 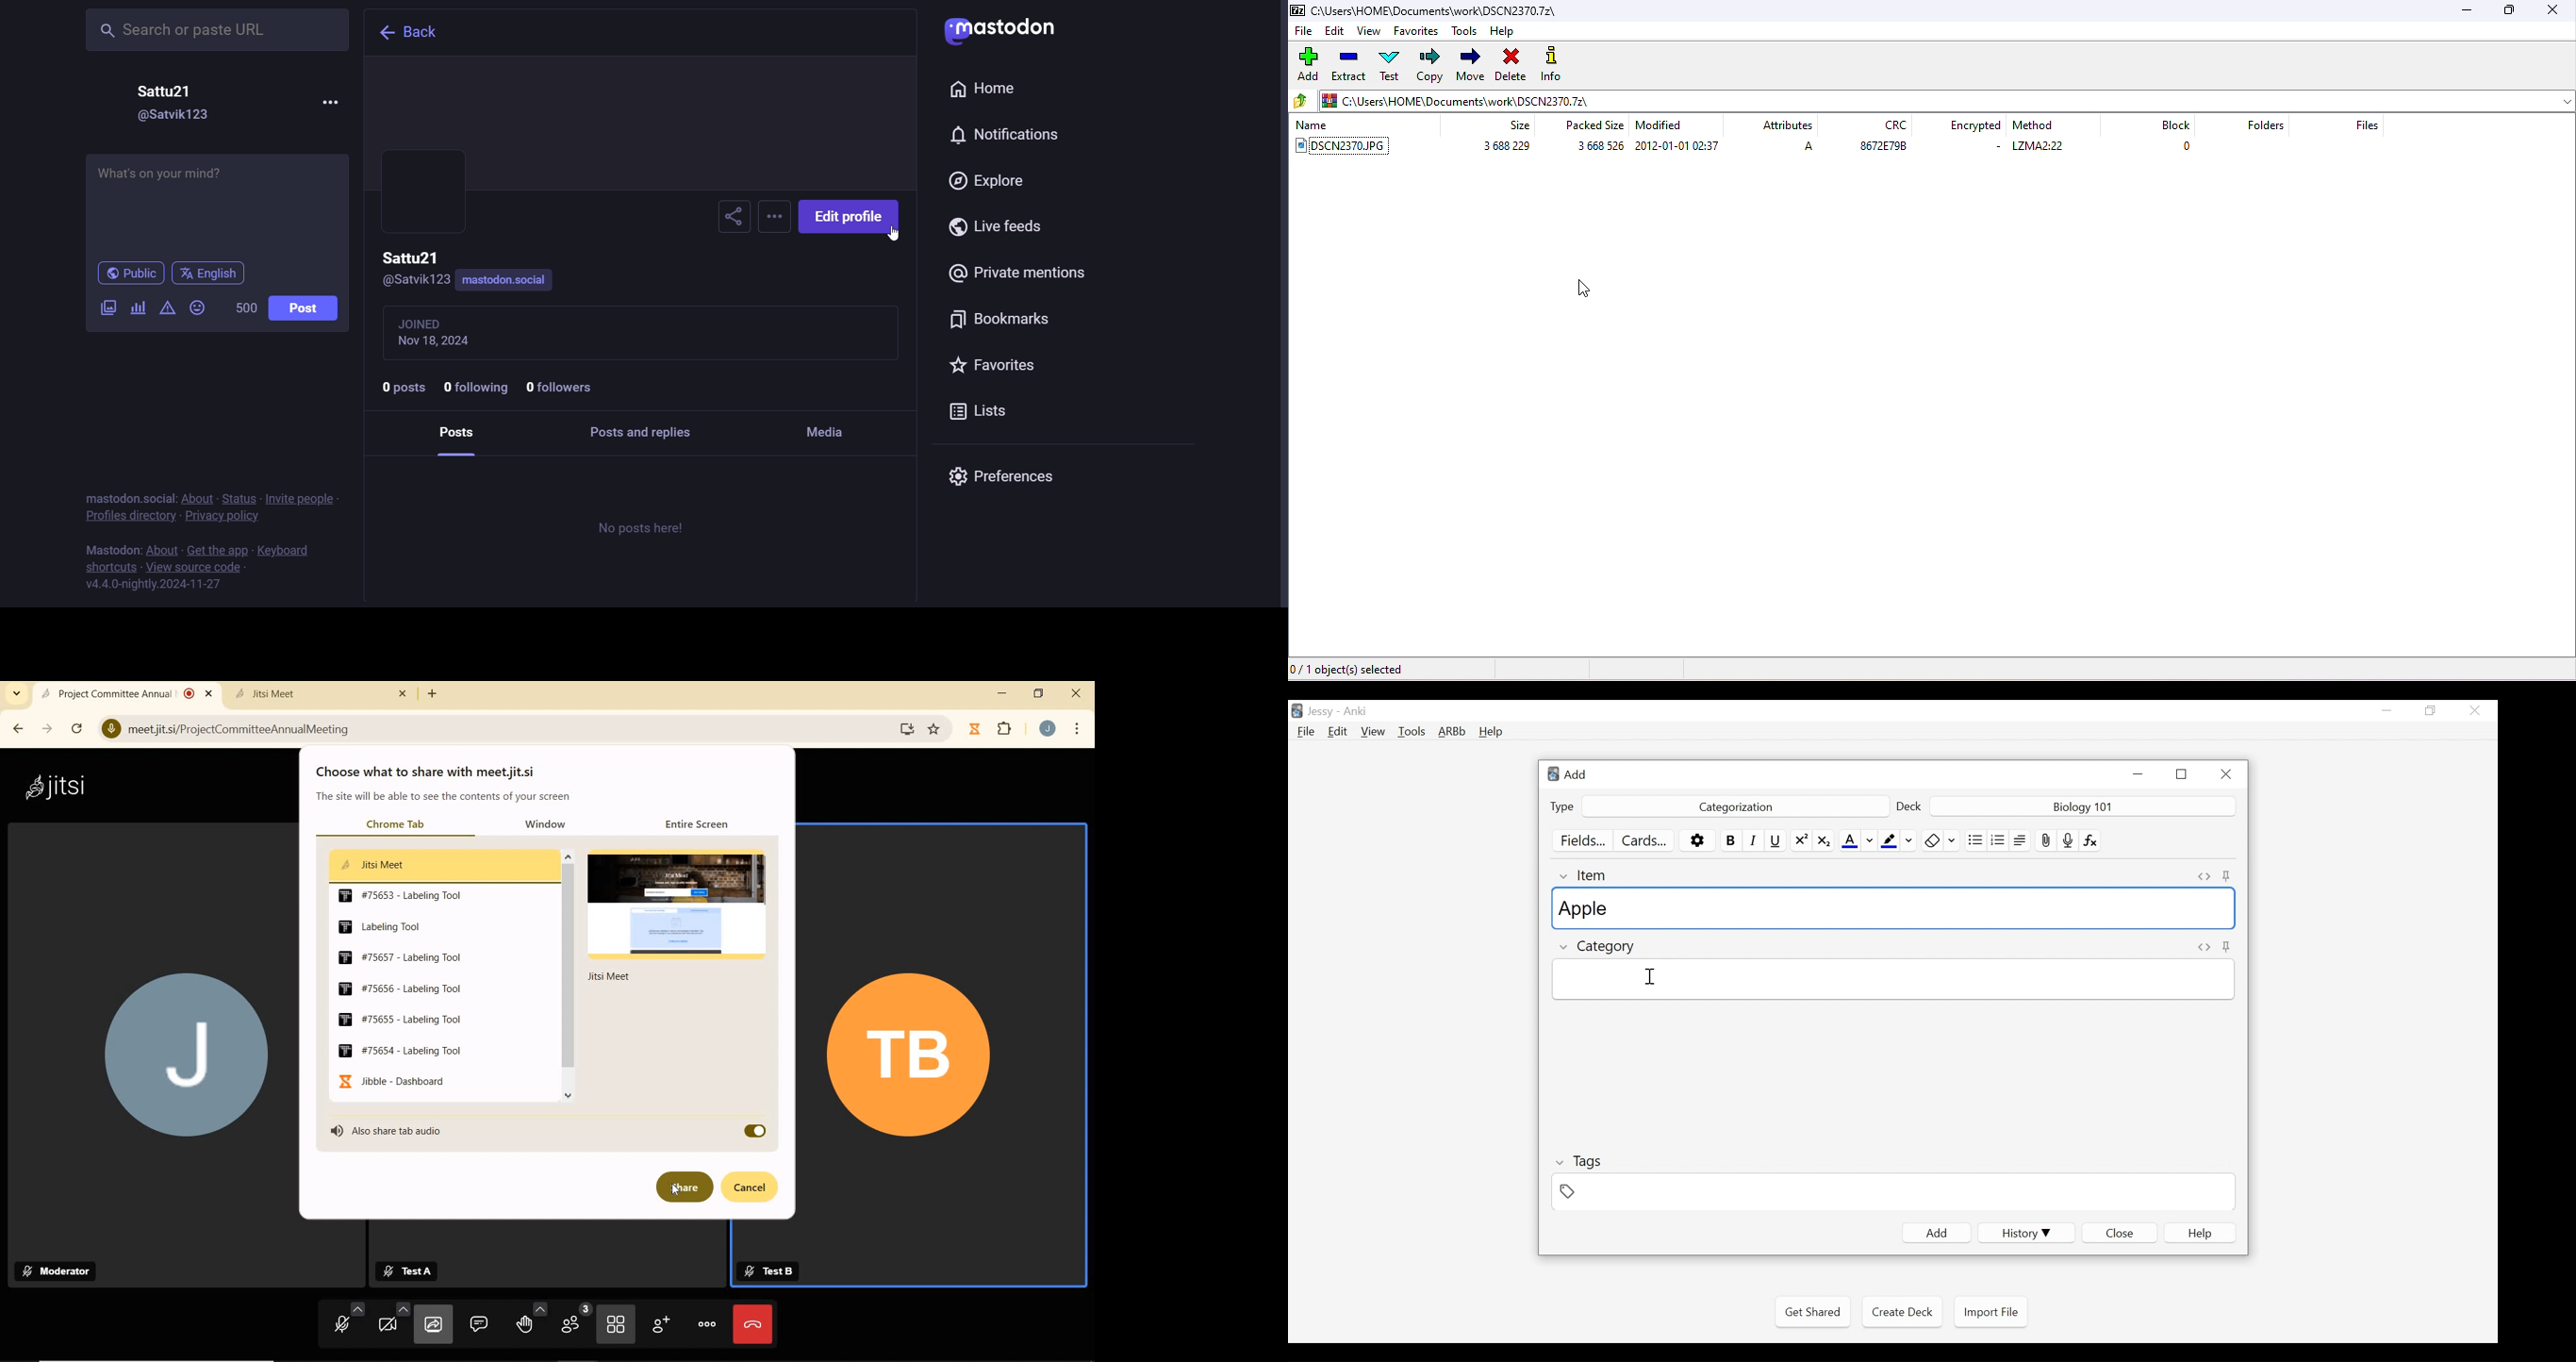 I want to click on Toggle Sticky, so click(x=2228, y=877).